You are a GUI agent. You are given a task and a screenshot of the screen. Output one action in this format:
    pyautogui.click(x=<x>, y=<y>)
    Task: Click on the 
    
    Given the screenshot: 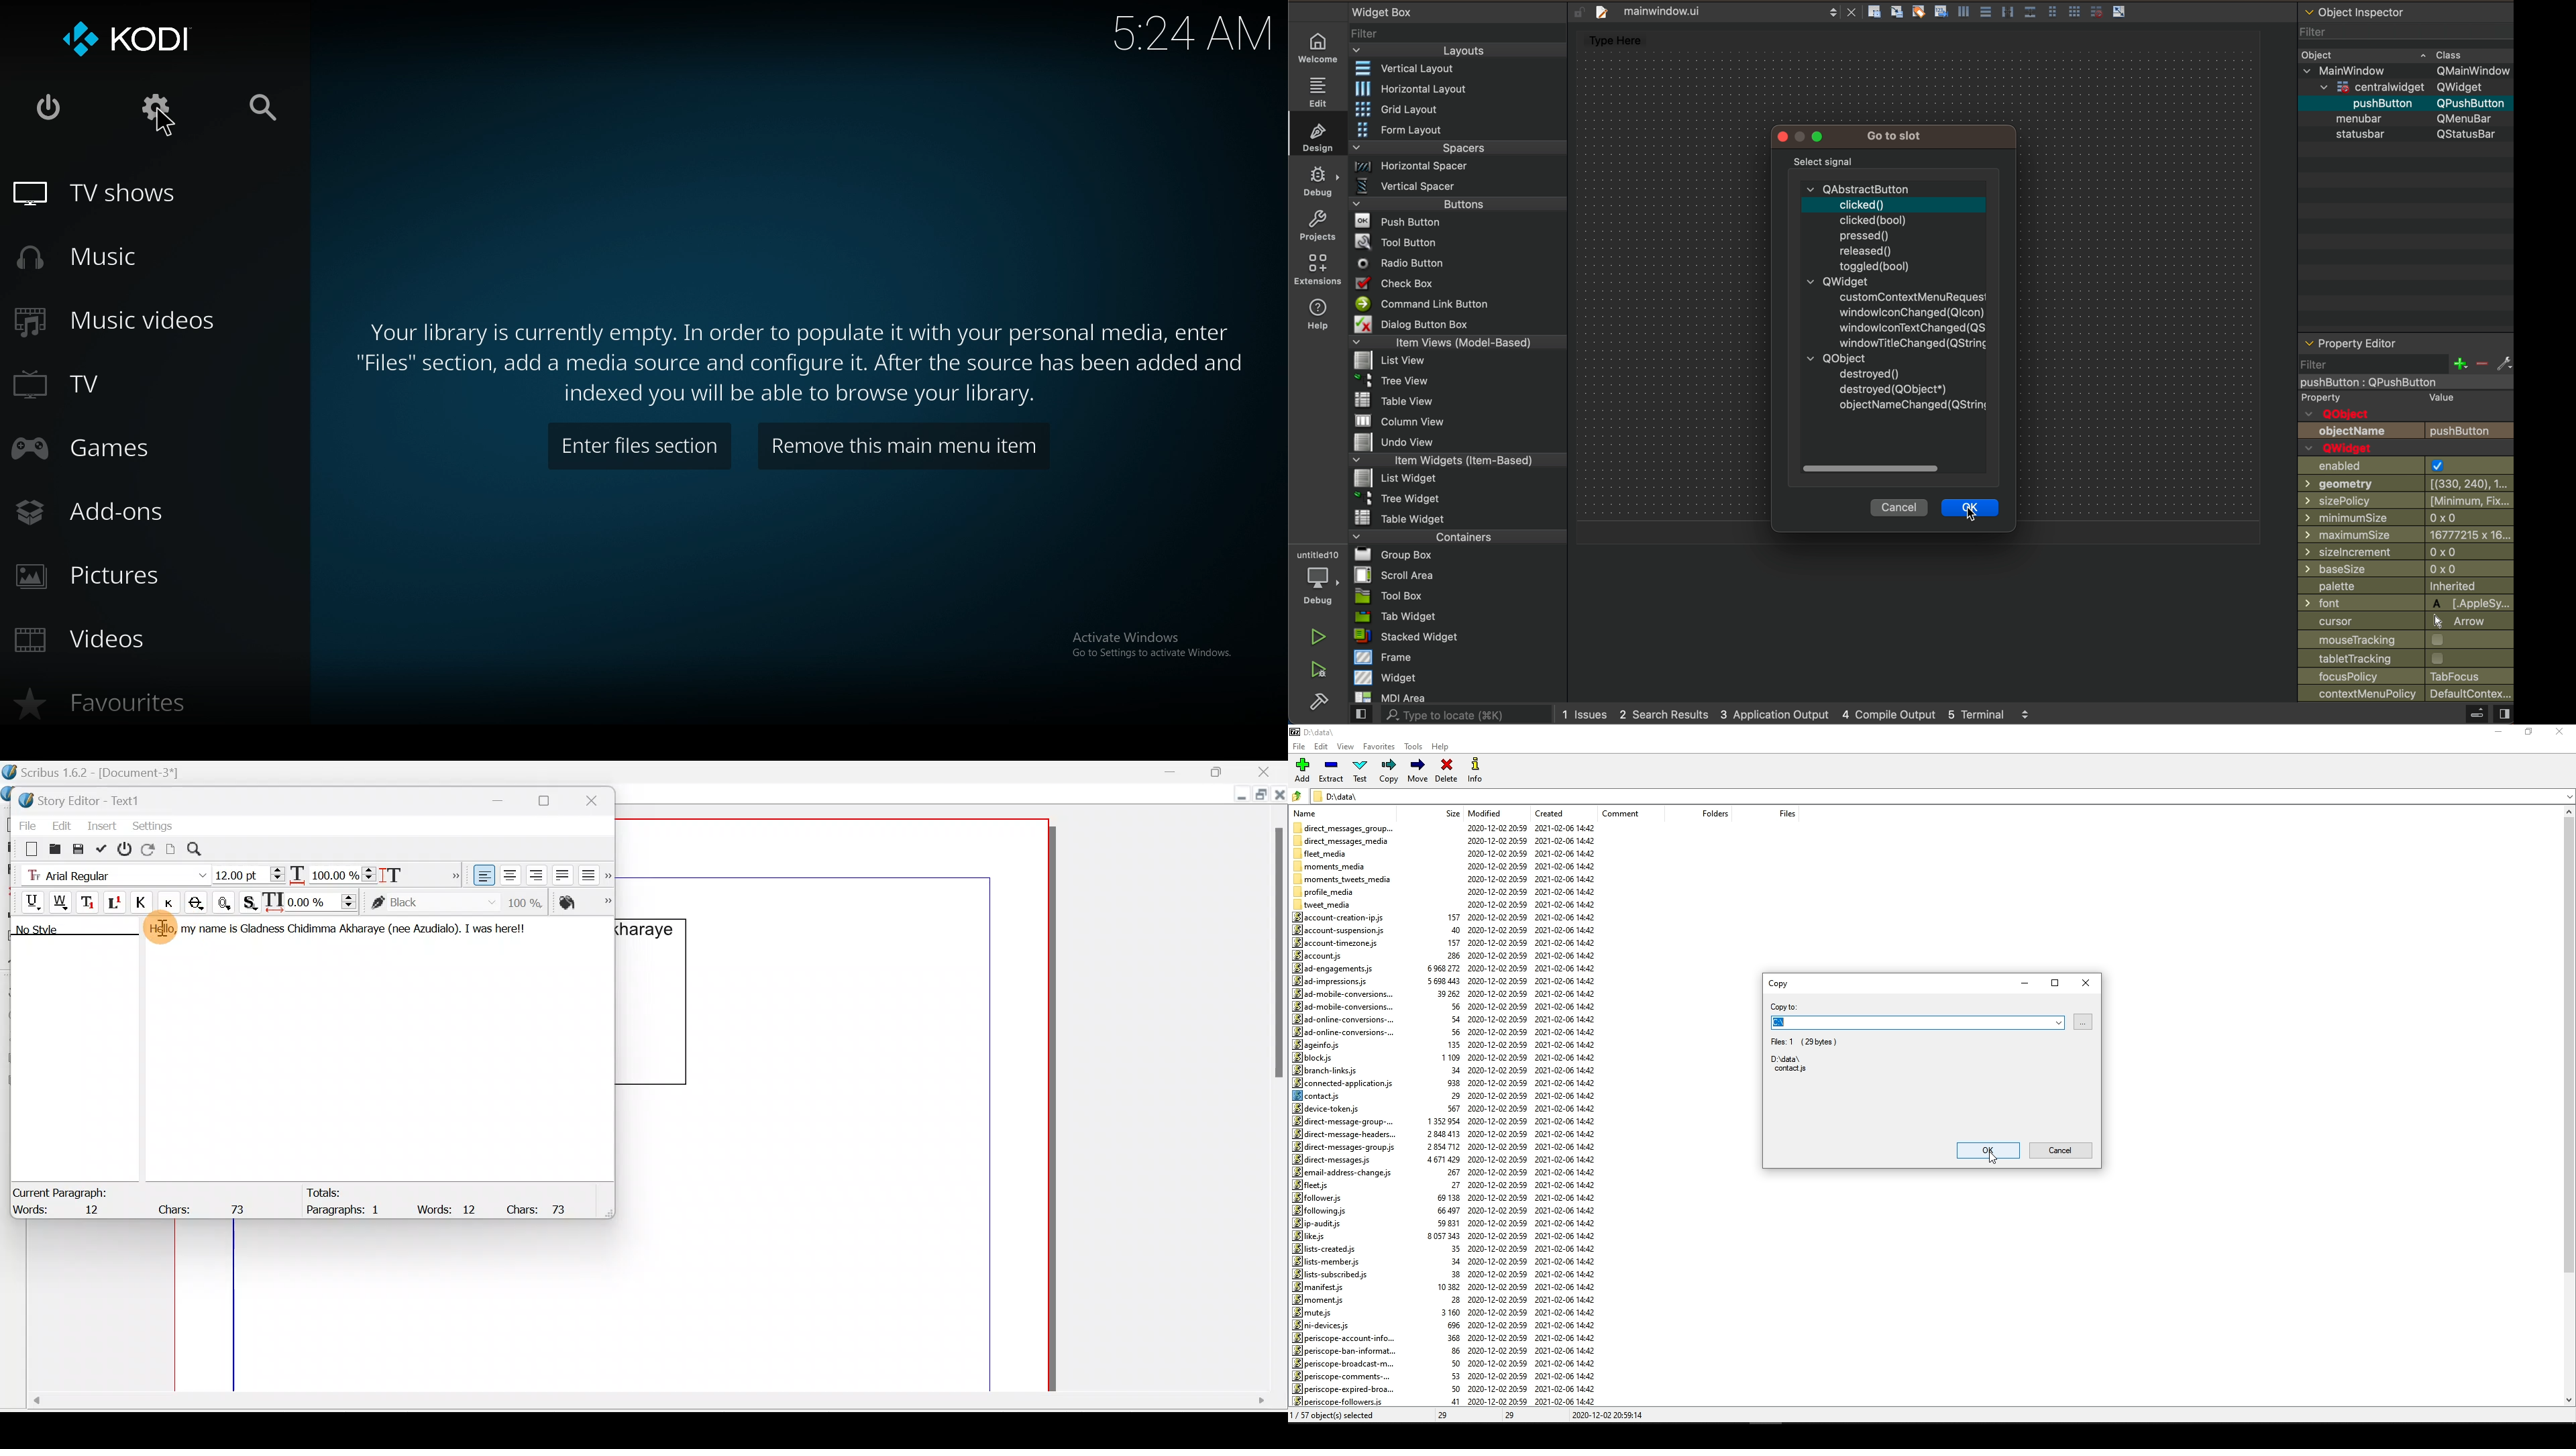 What is the action you would take?
    pyautogui.click(x=2012, y=10)
    